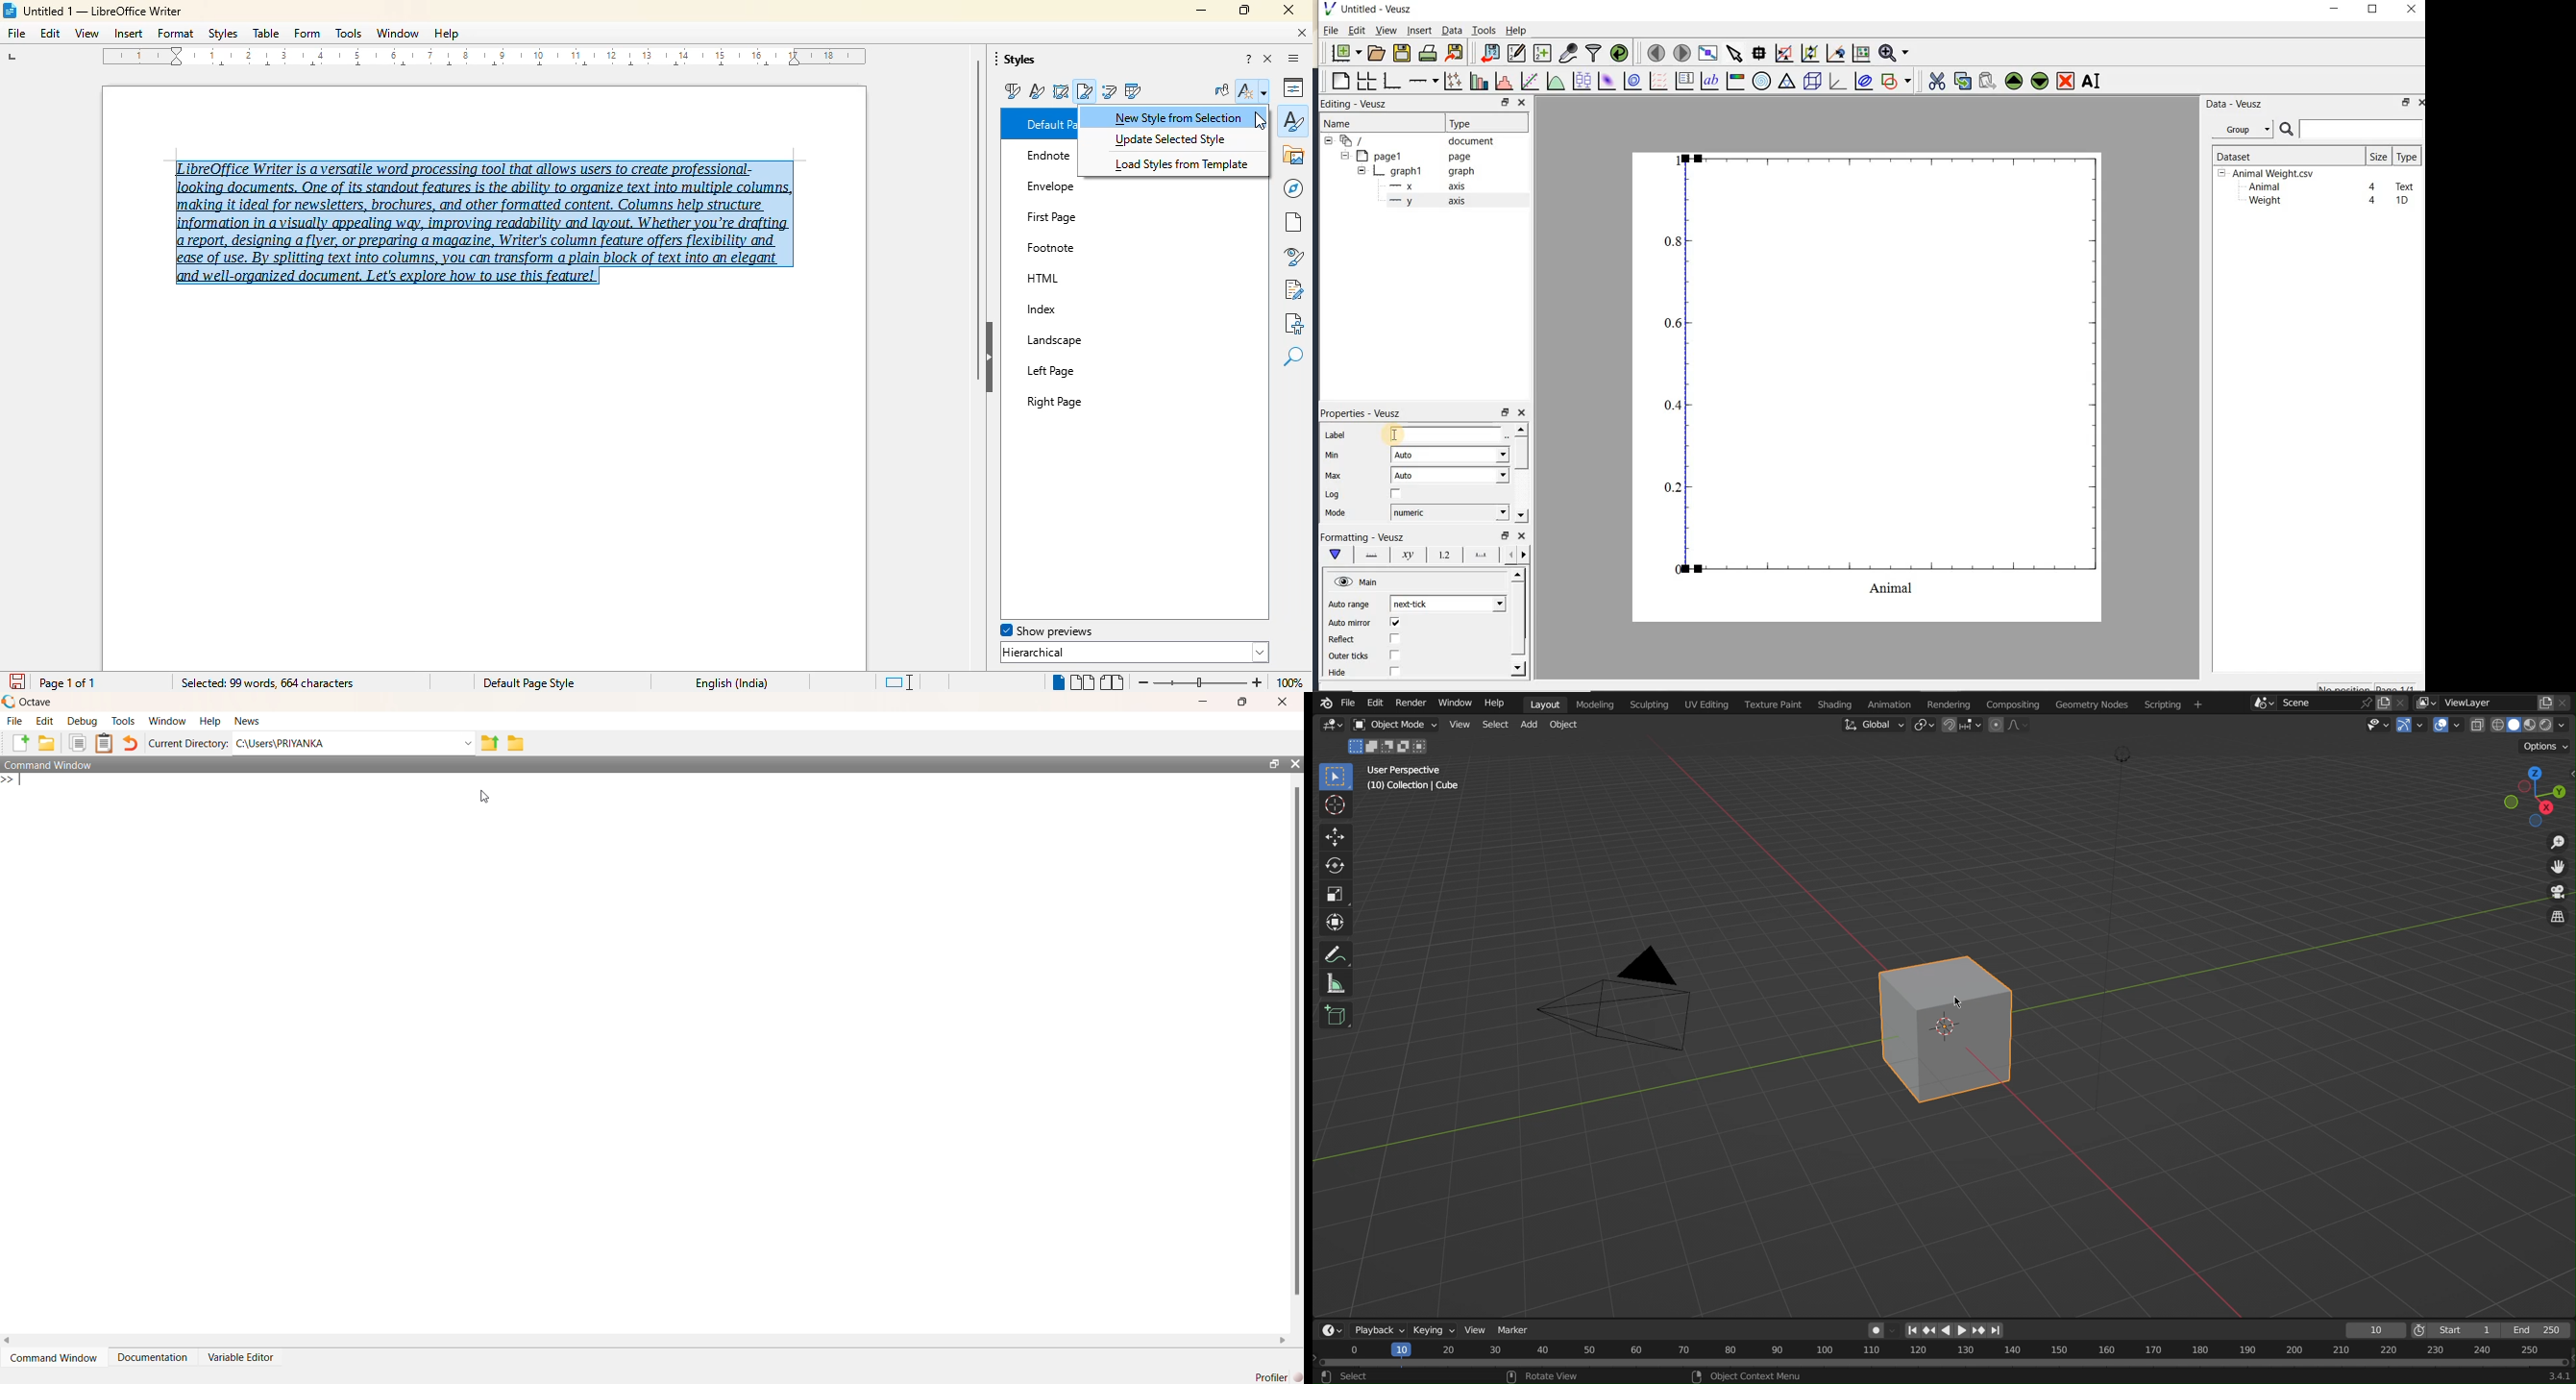 The height and width of the screenshot is (1400, 2576). I want to click on Change zoom level, so click(1201, 680).